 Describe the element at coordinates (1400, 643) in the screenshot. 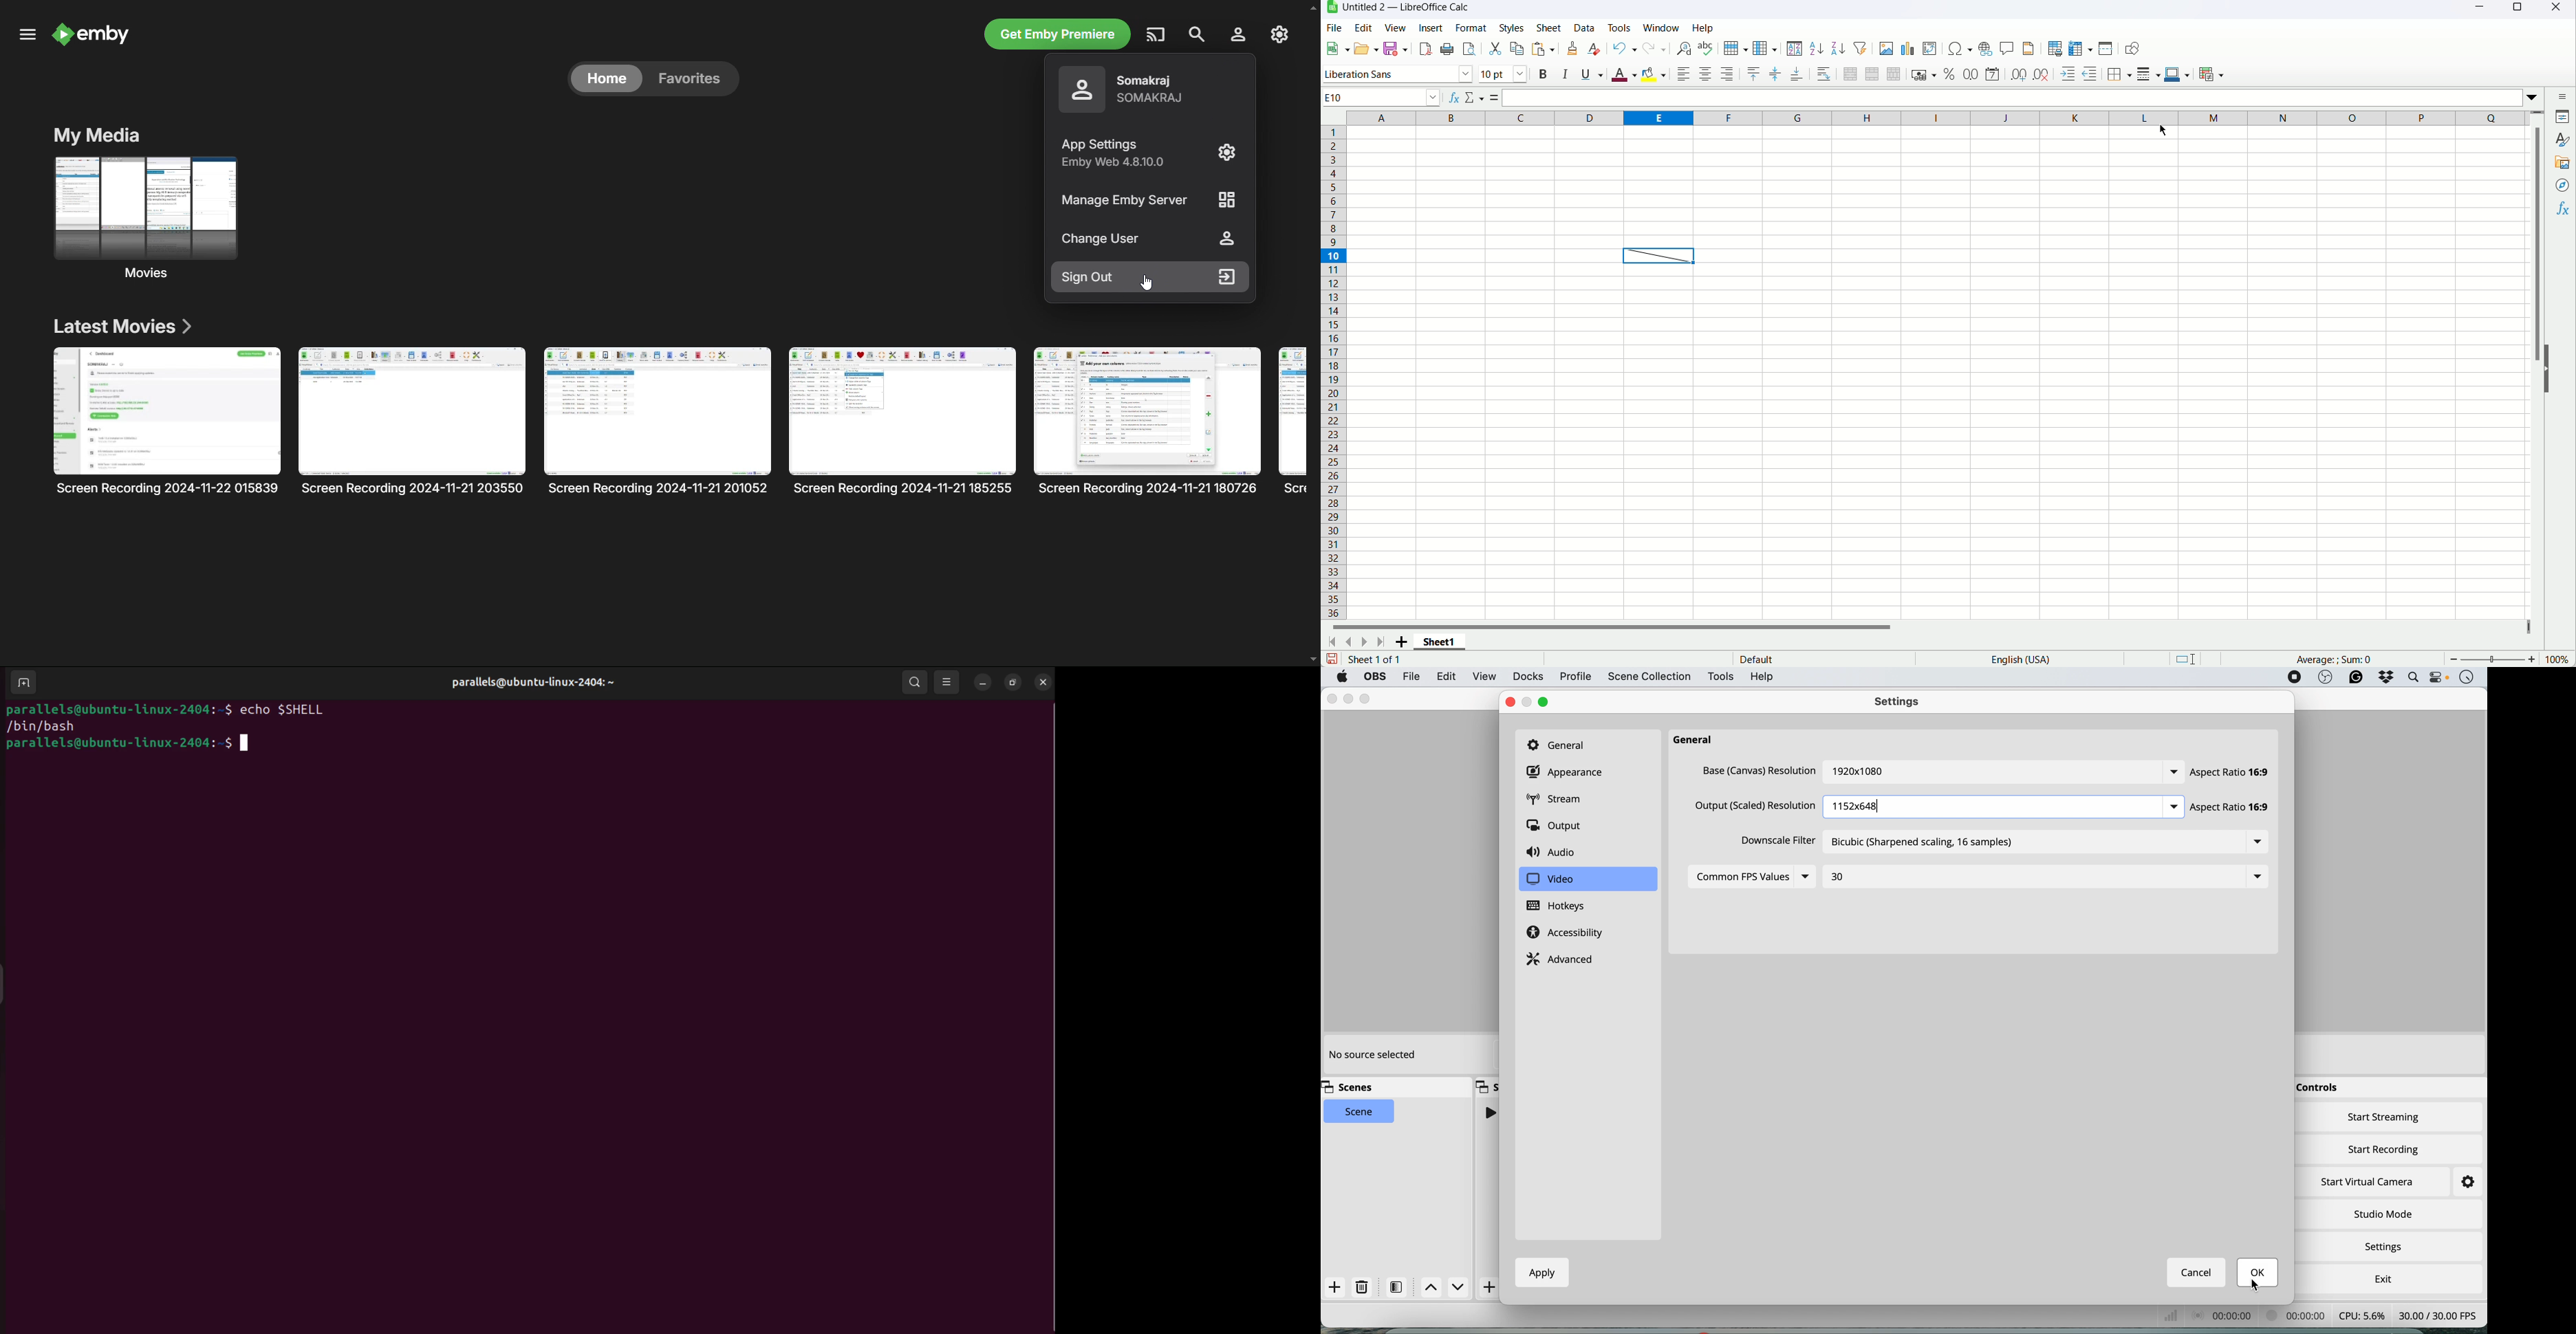

I see `Add new sheet` at that location.